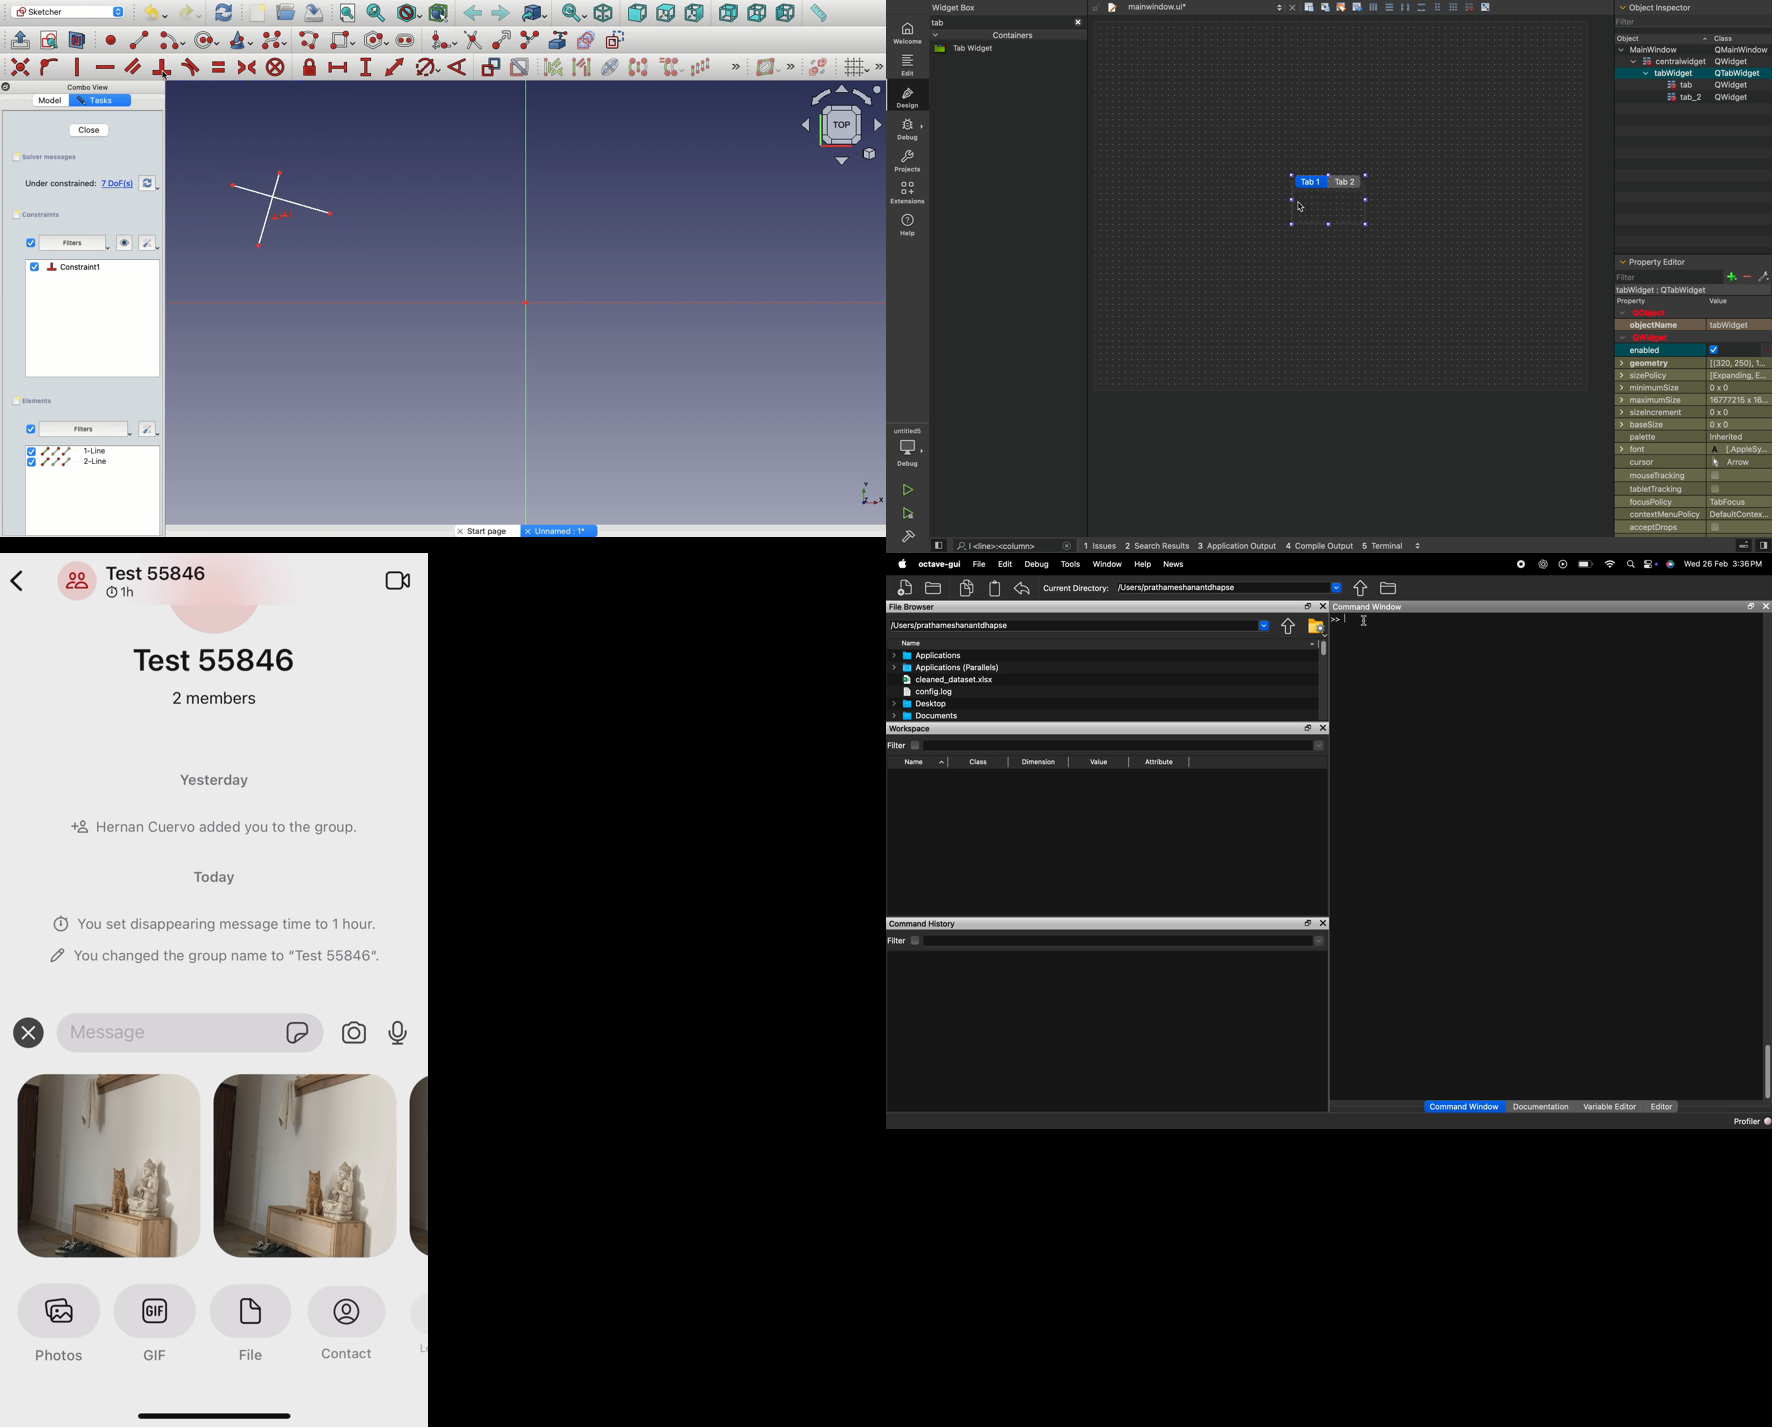 The height and width of the screenshot is (1428, 1792). Describe the element at coordinates (303, 1032) in the screenshot. I see `gif` at that location.